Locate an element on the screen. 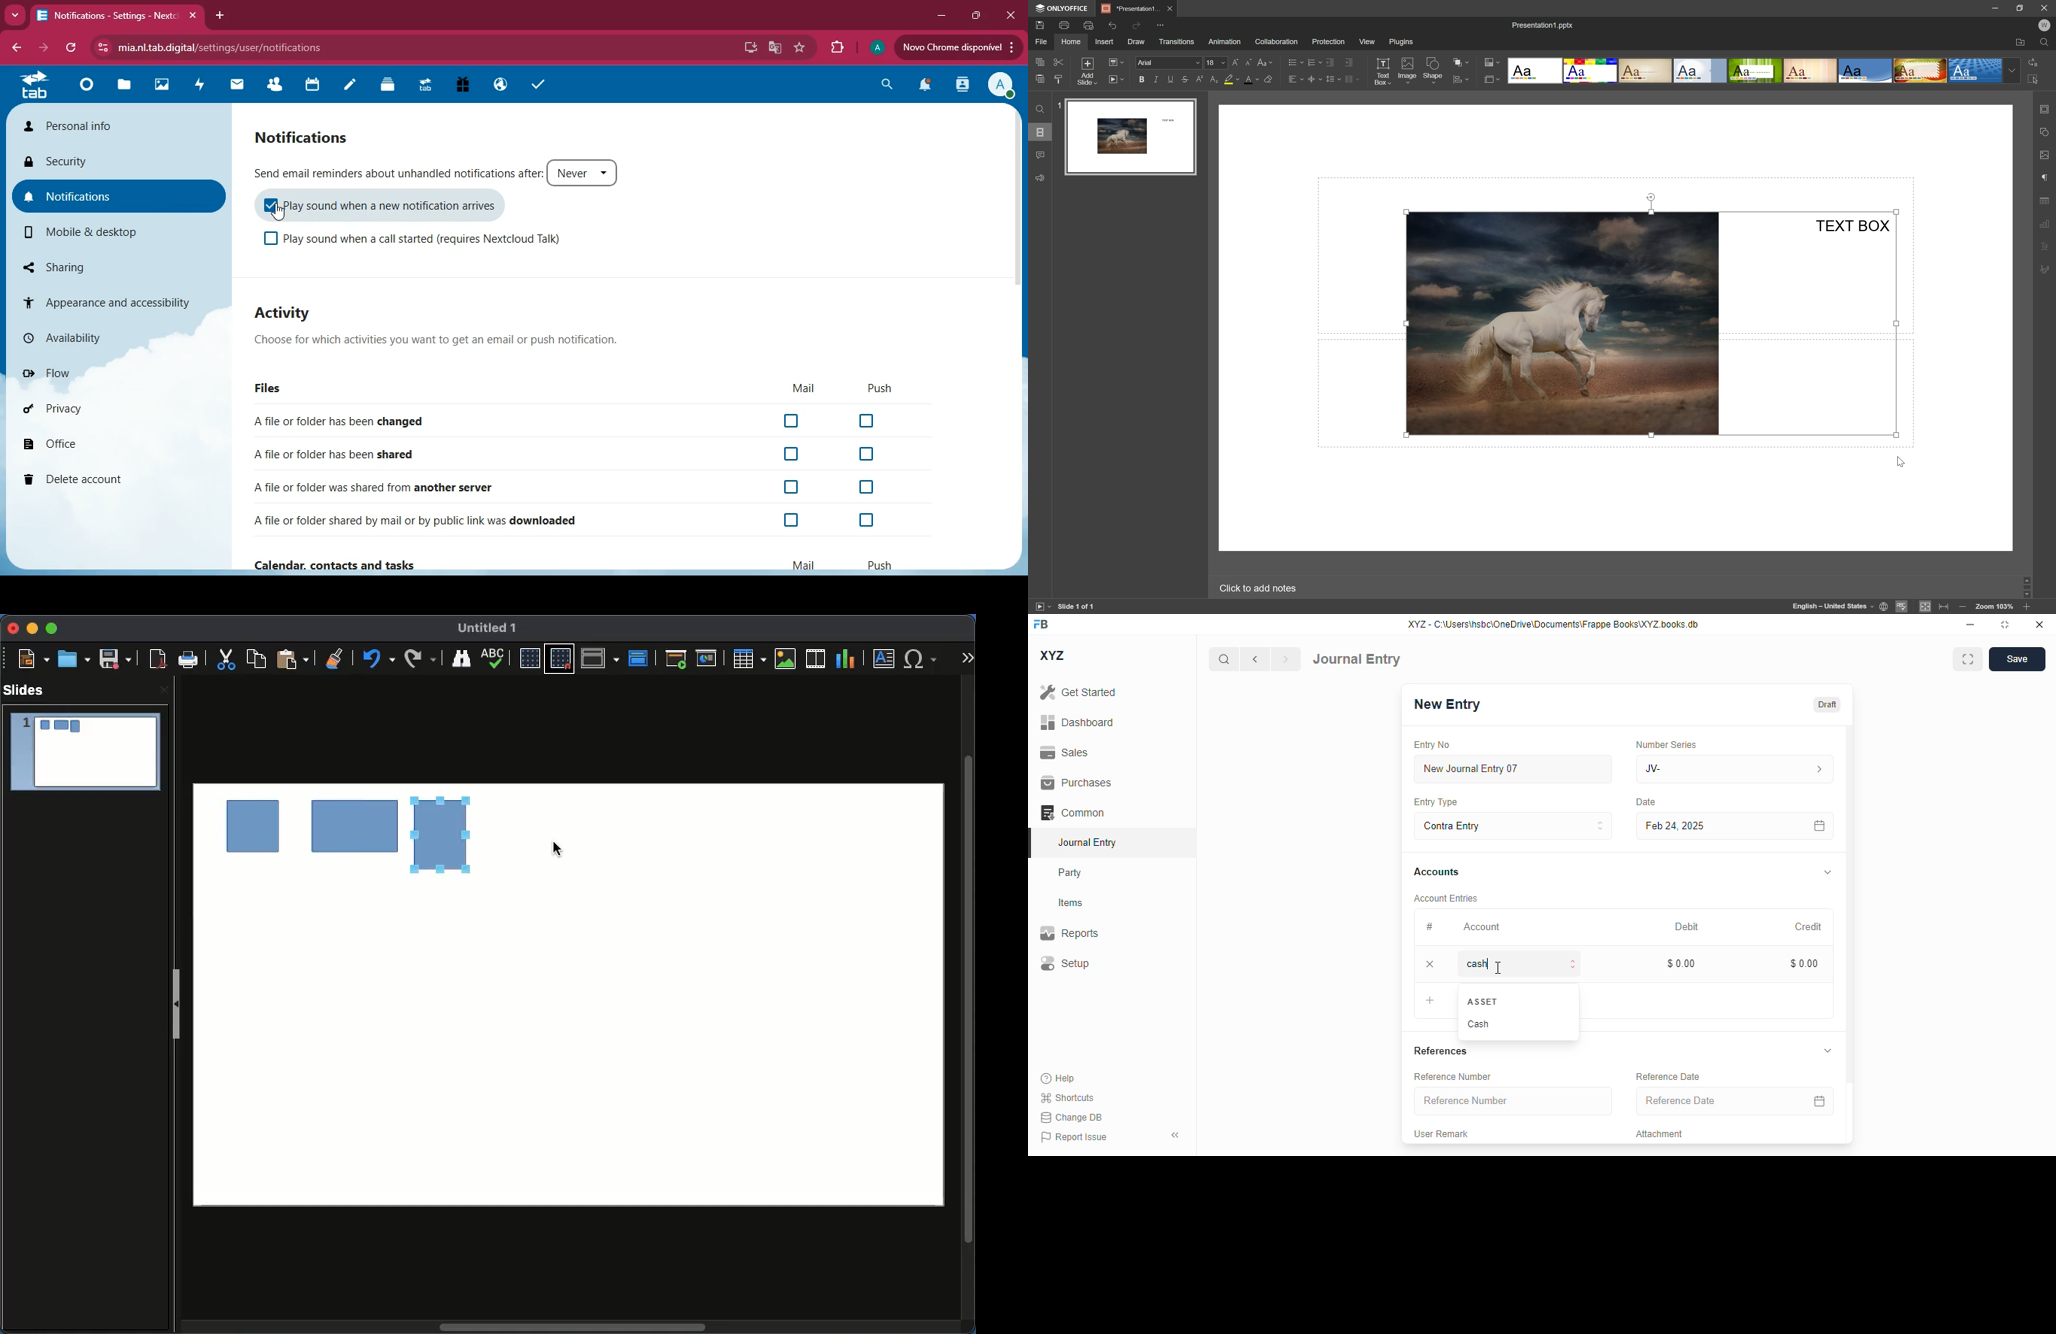 This screenshot has width=2072, height=1344. Maximize is located at coordinates (53, 628).